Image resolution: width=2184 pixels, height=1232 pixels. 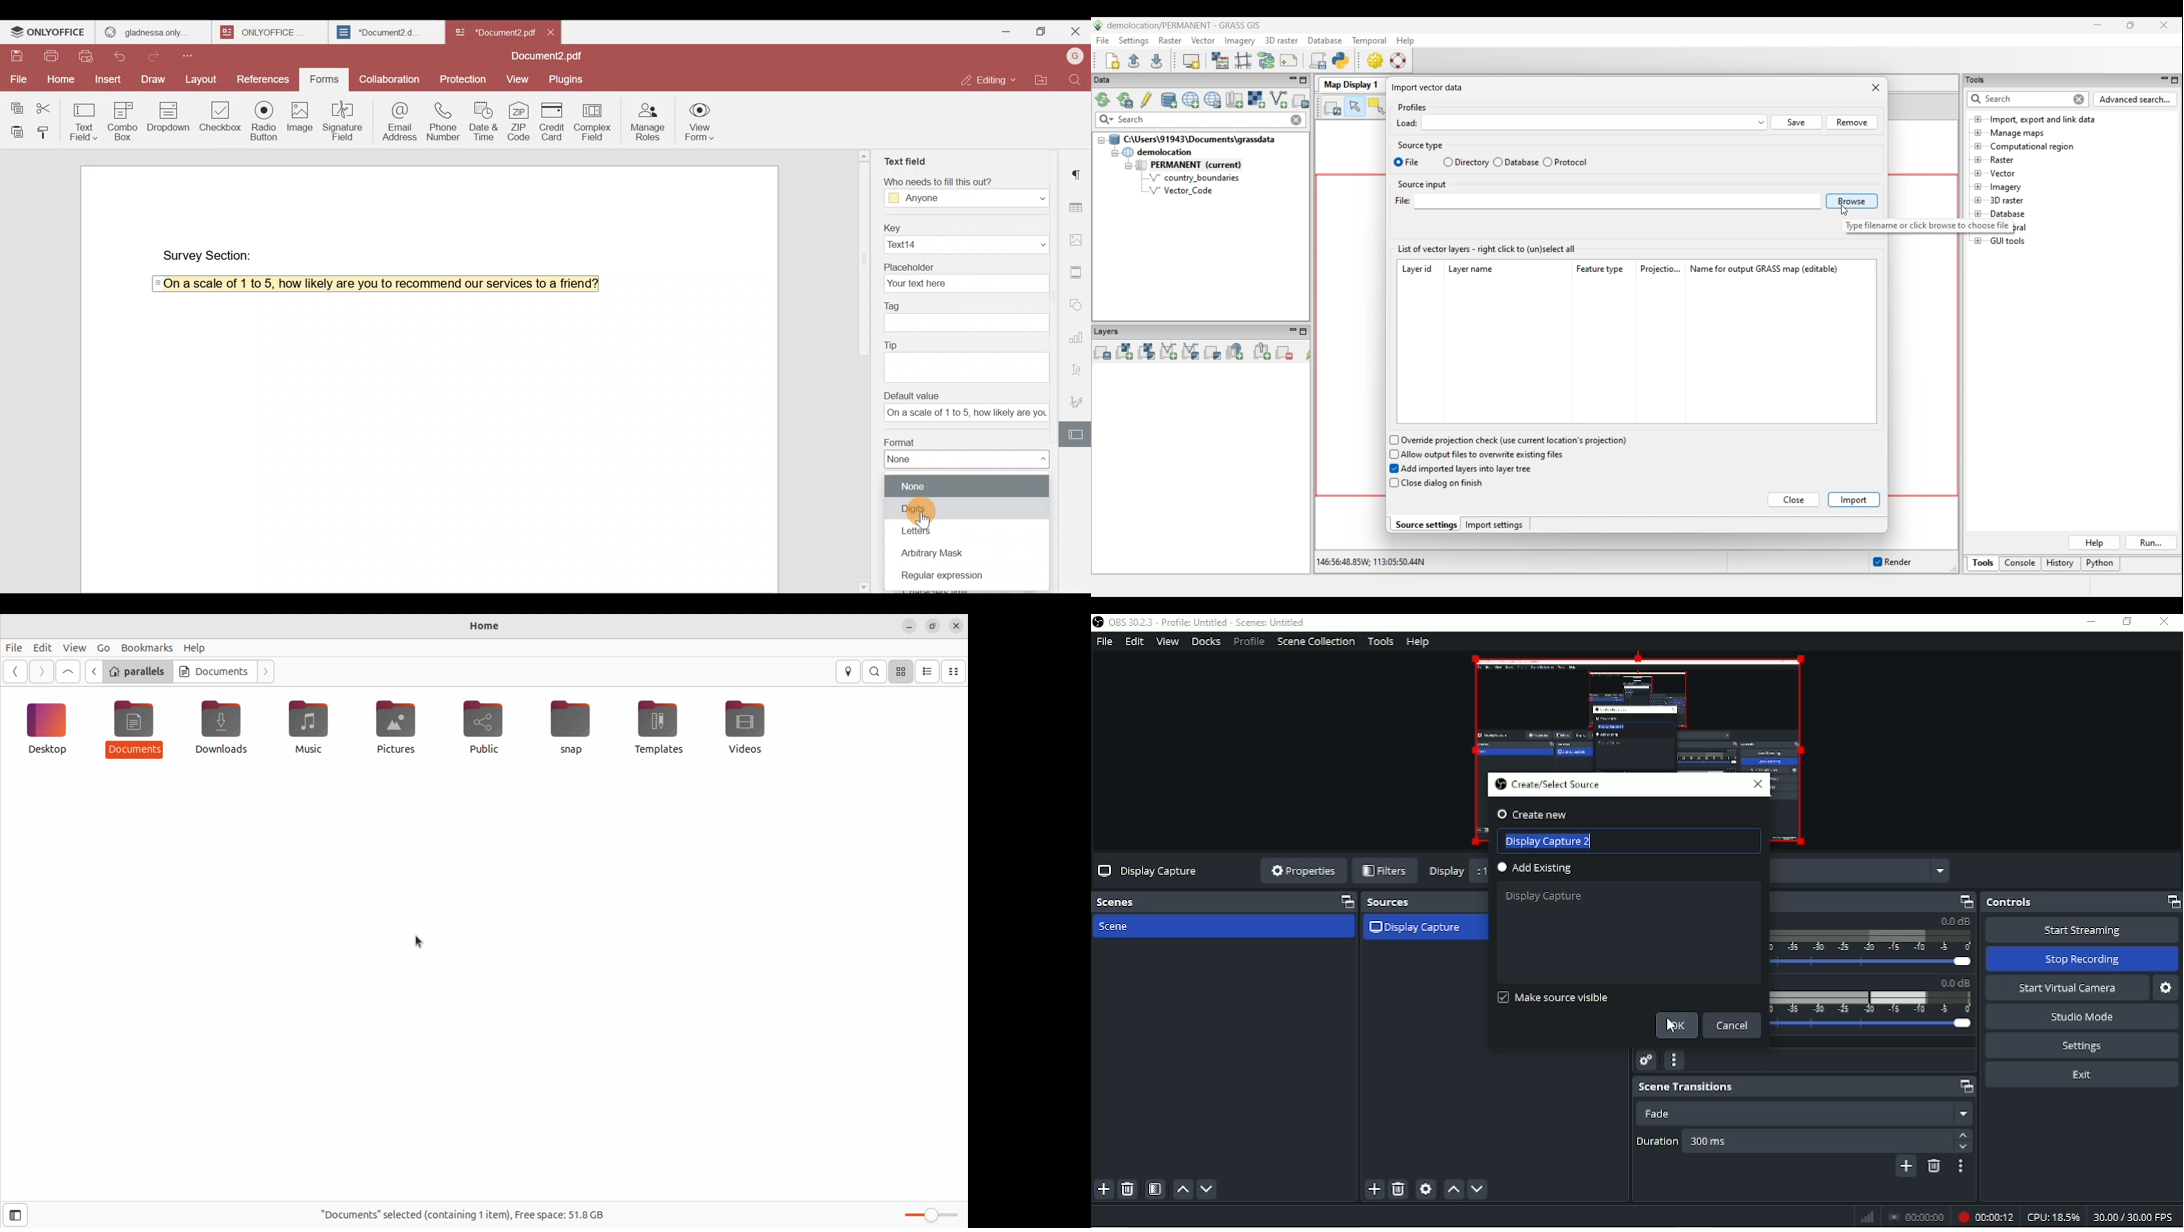 What do you see at coordinates (521, 120) in the screenshot?
I see `ZIP code` at bounding box center [521, 120].